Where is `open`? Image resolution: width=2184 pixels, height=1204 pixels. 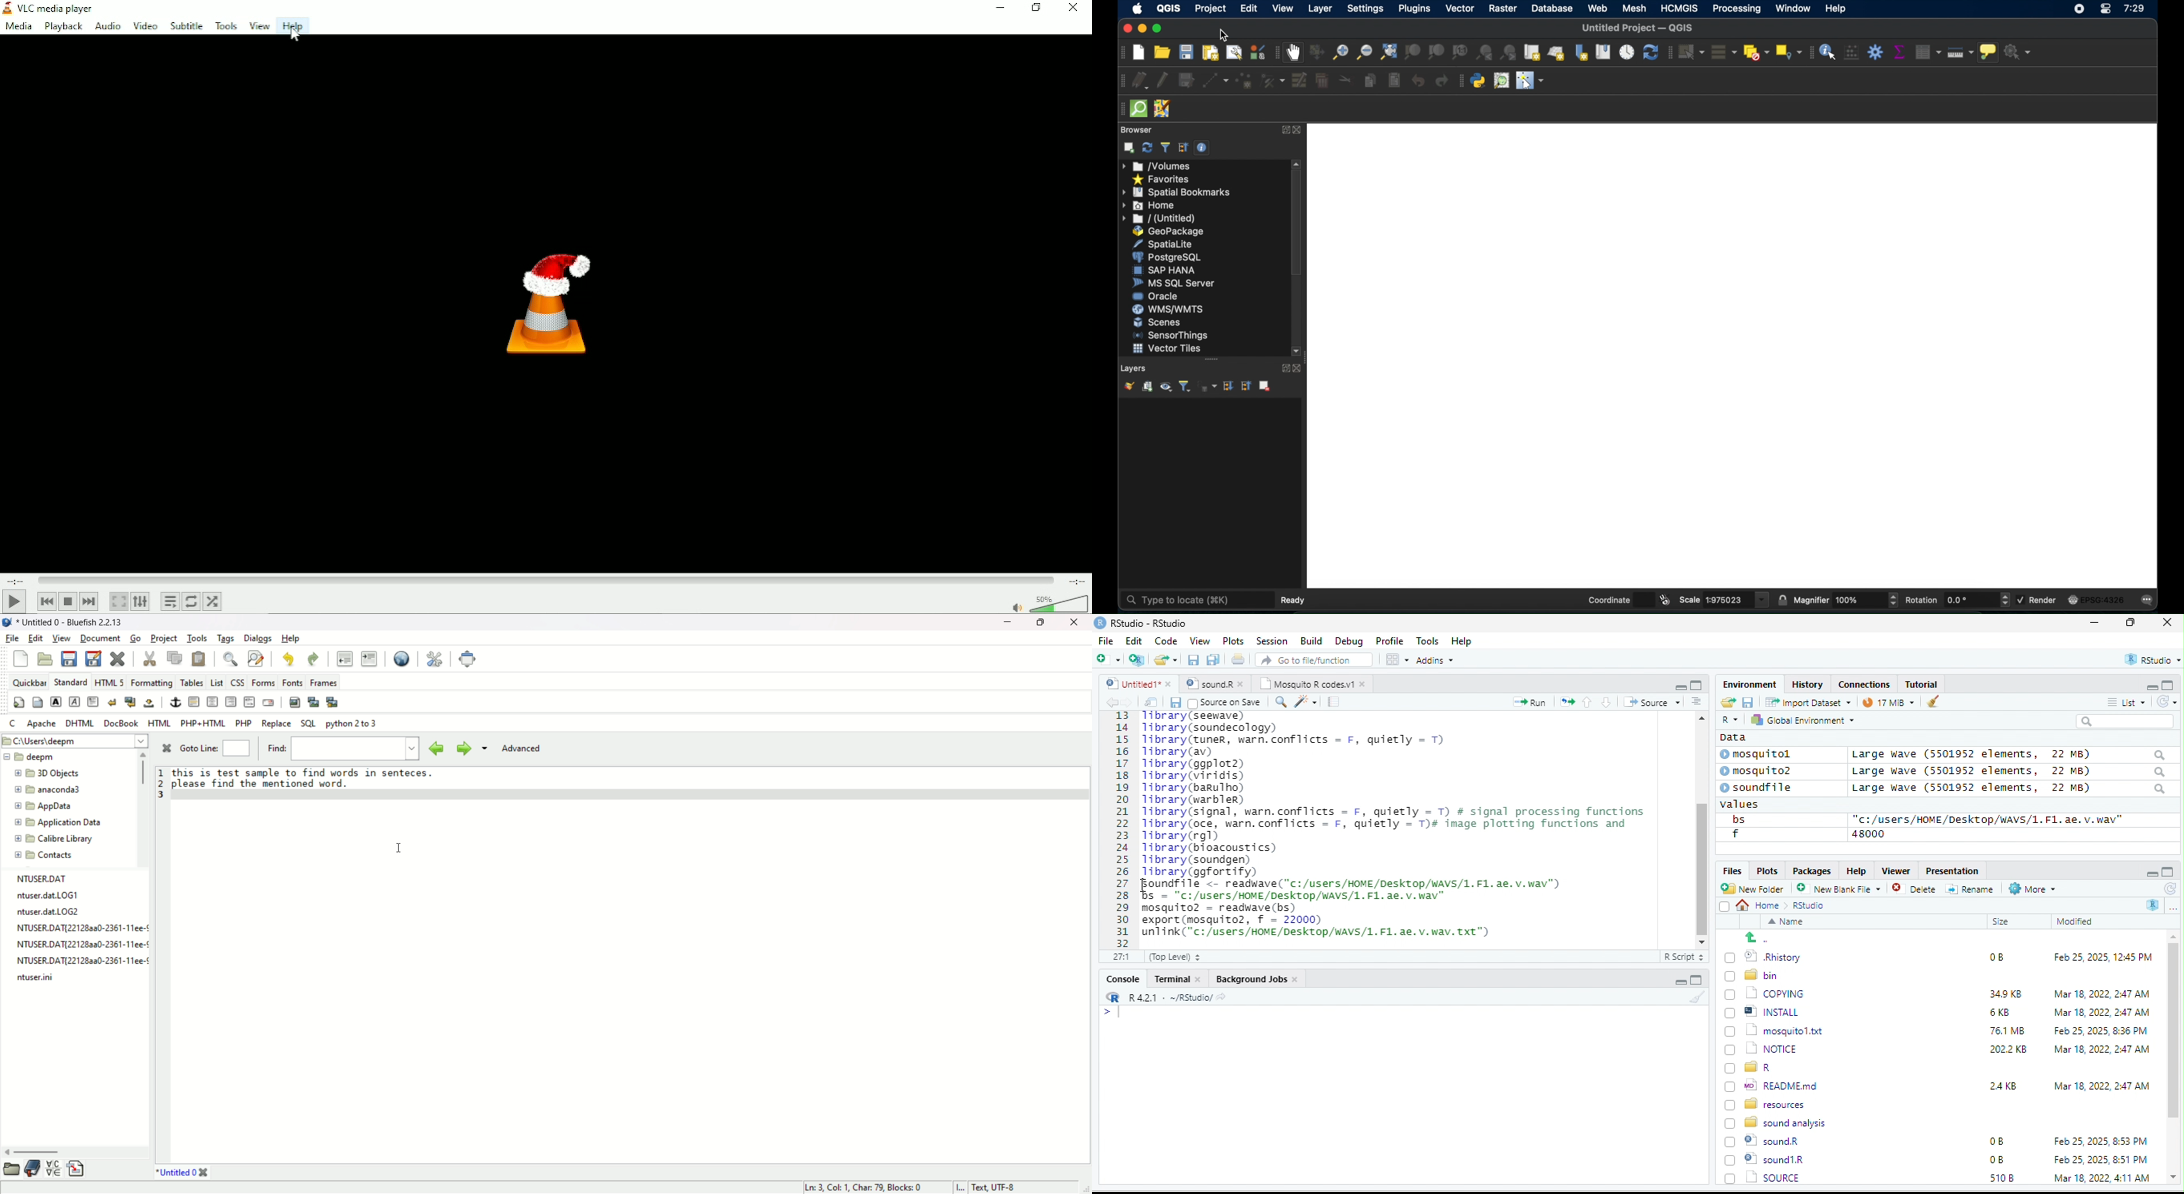
open is located at coordinates (11, 1170).